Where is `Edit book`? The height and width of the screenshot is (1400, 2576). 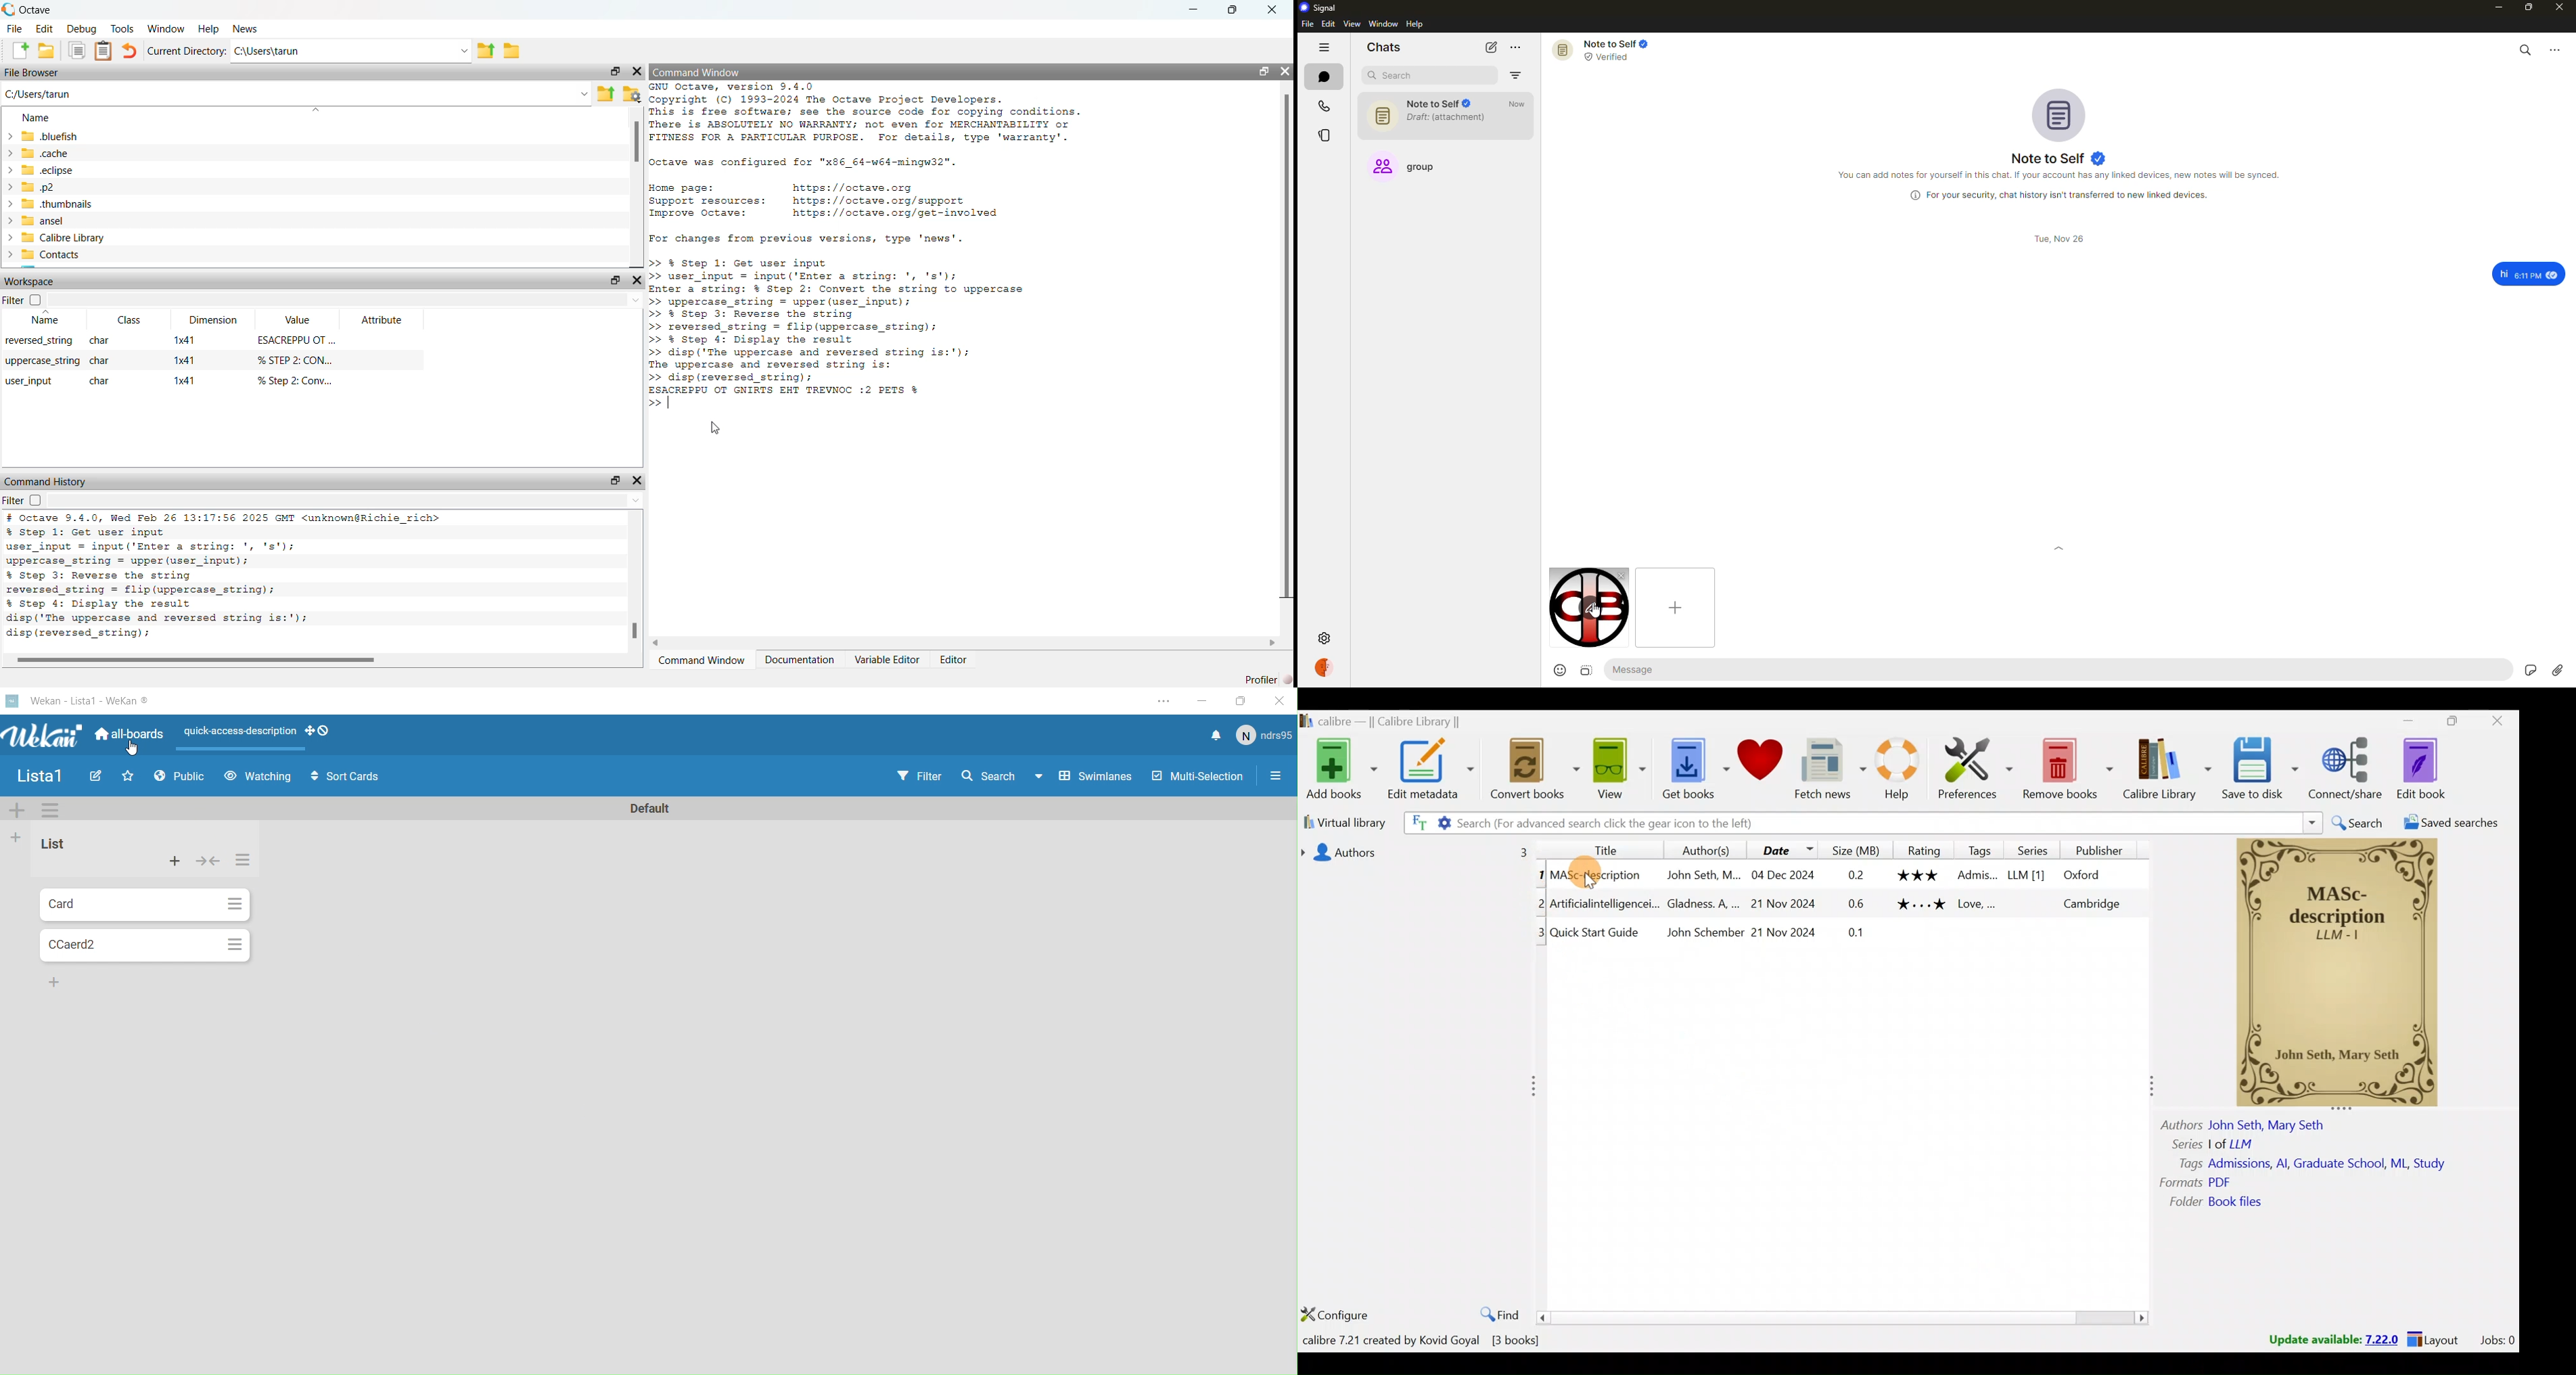
Edit book is located at coordinates (2433, 768).